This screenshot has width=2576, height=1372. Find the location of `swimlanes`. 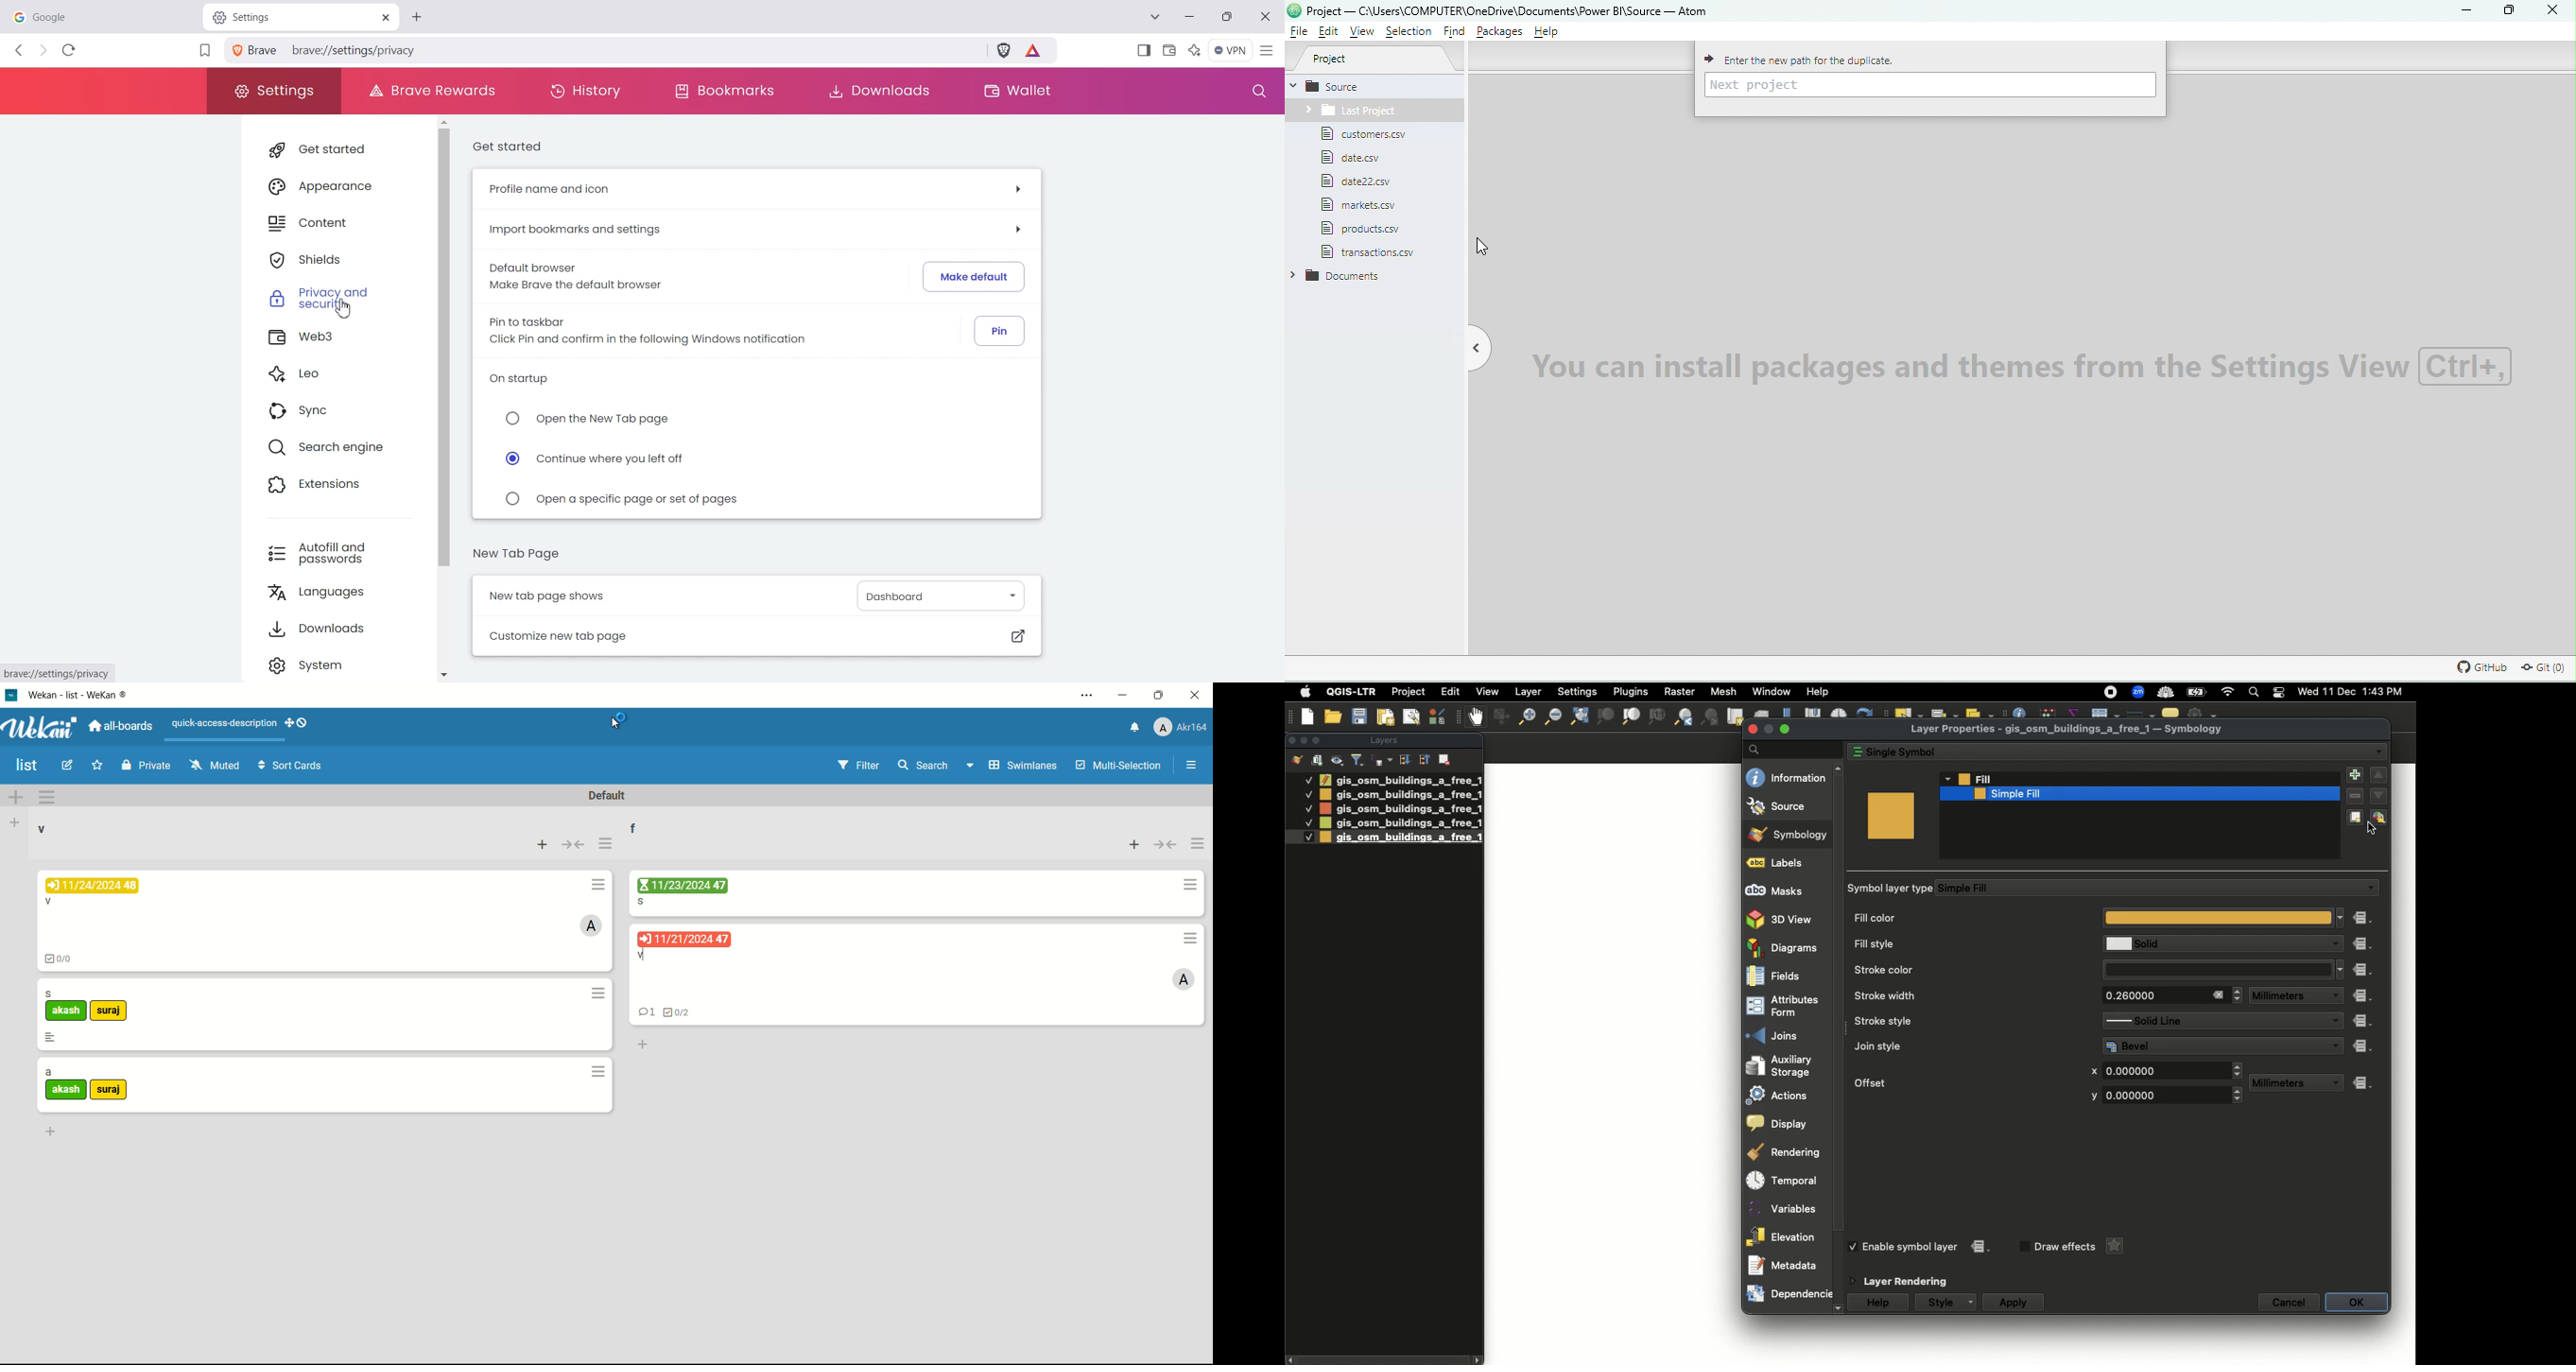

swimlanes is located at coordinates (1024, 765).